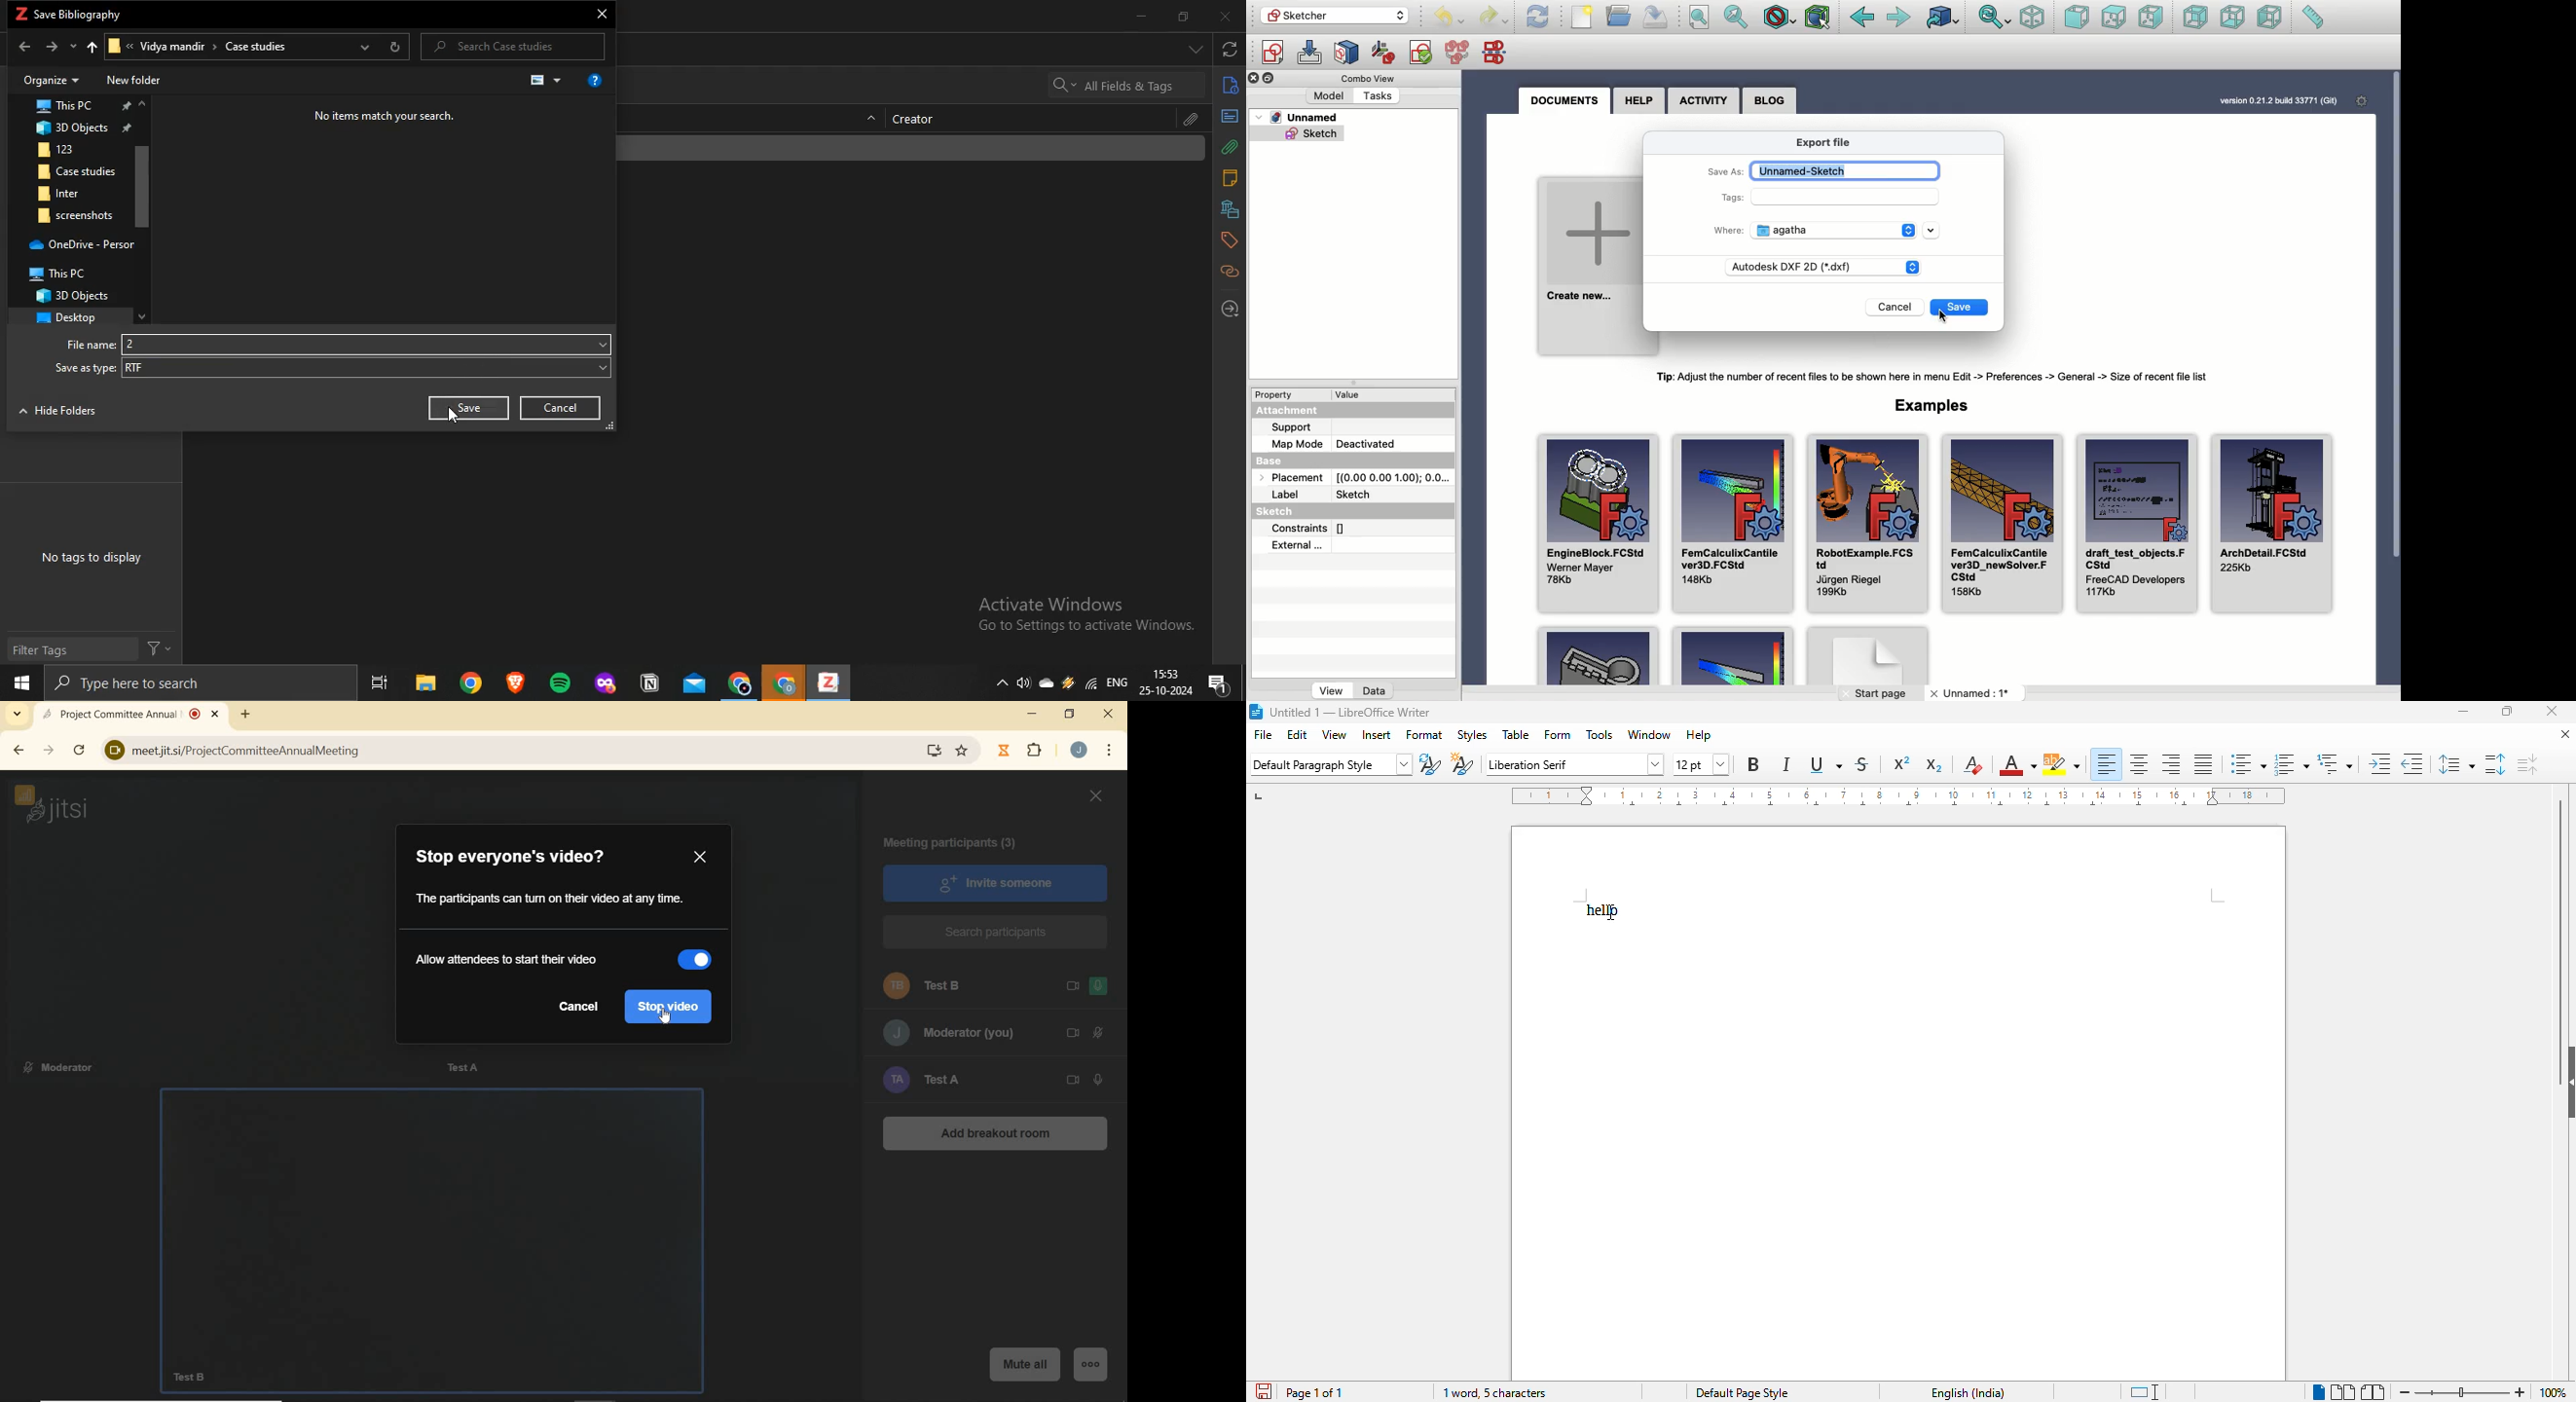 This screenshot has width=2576, height=1428. What do you see at coordinates (653, 684) in the screenshot?
I see `application` at bounding box center [653, 684].